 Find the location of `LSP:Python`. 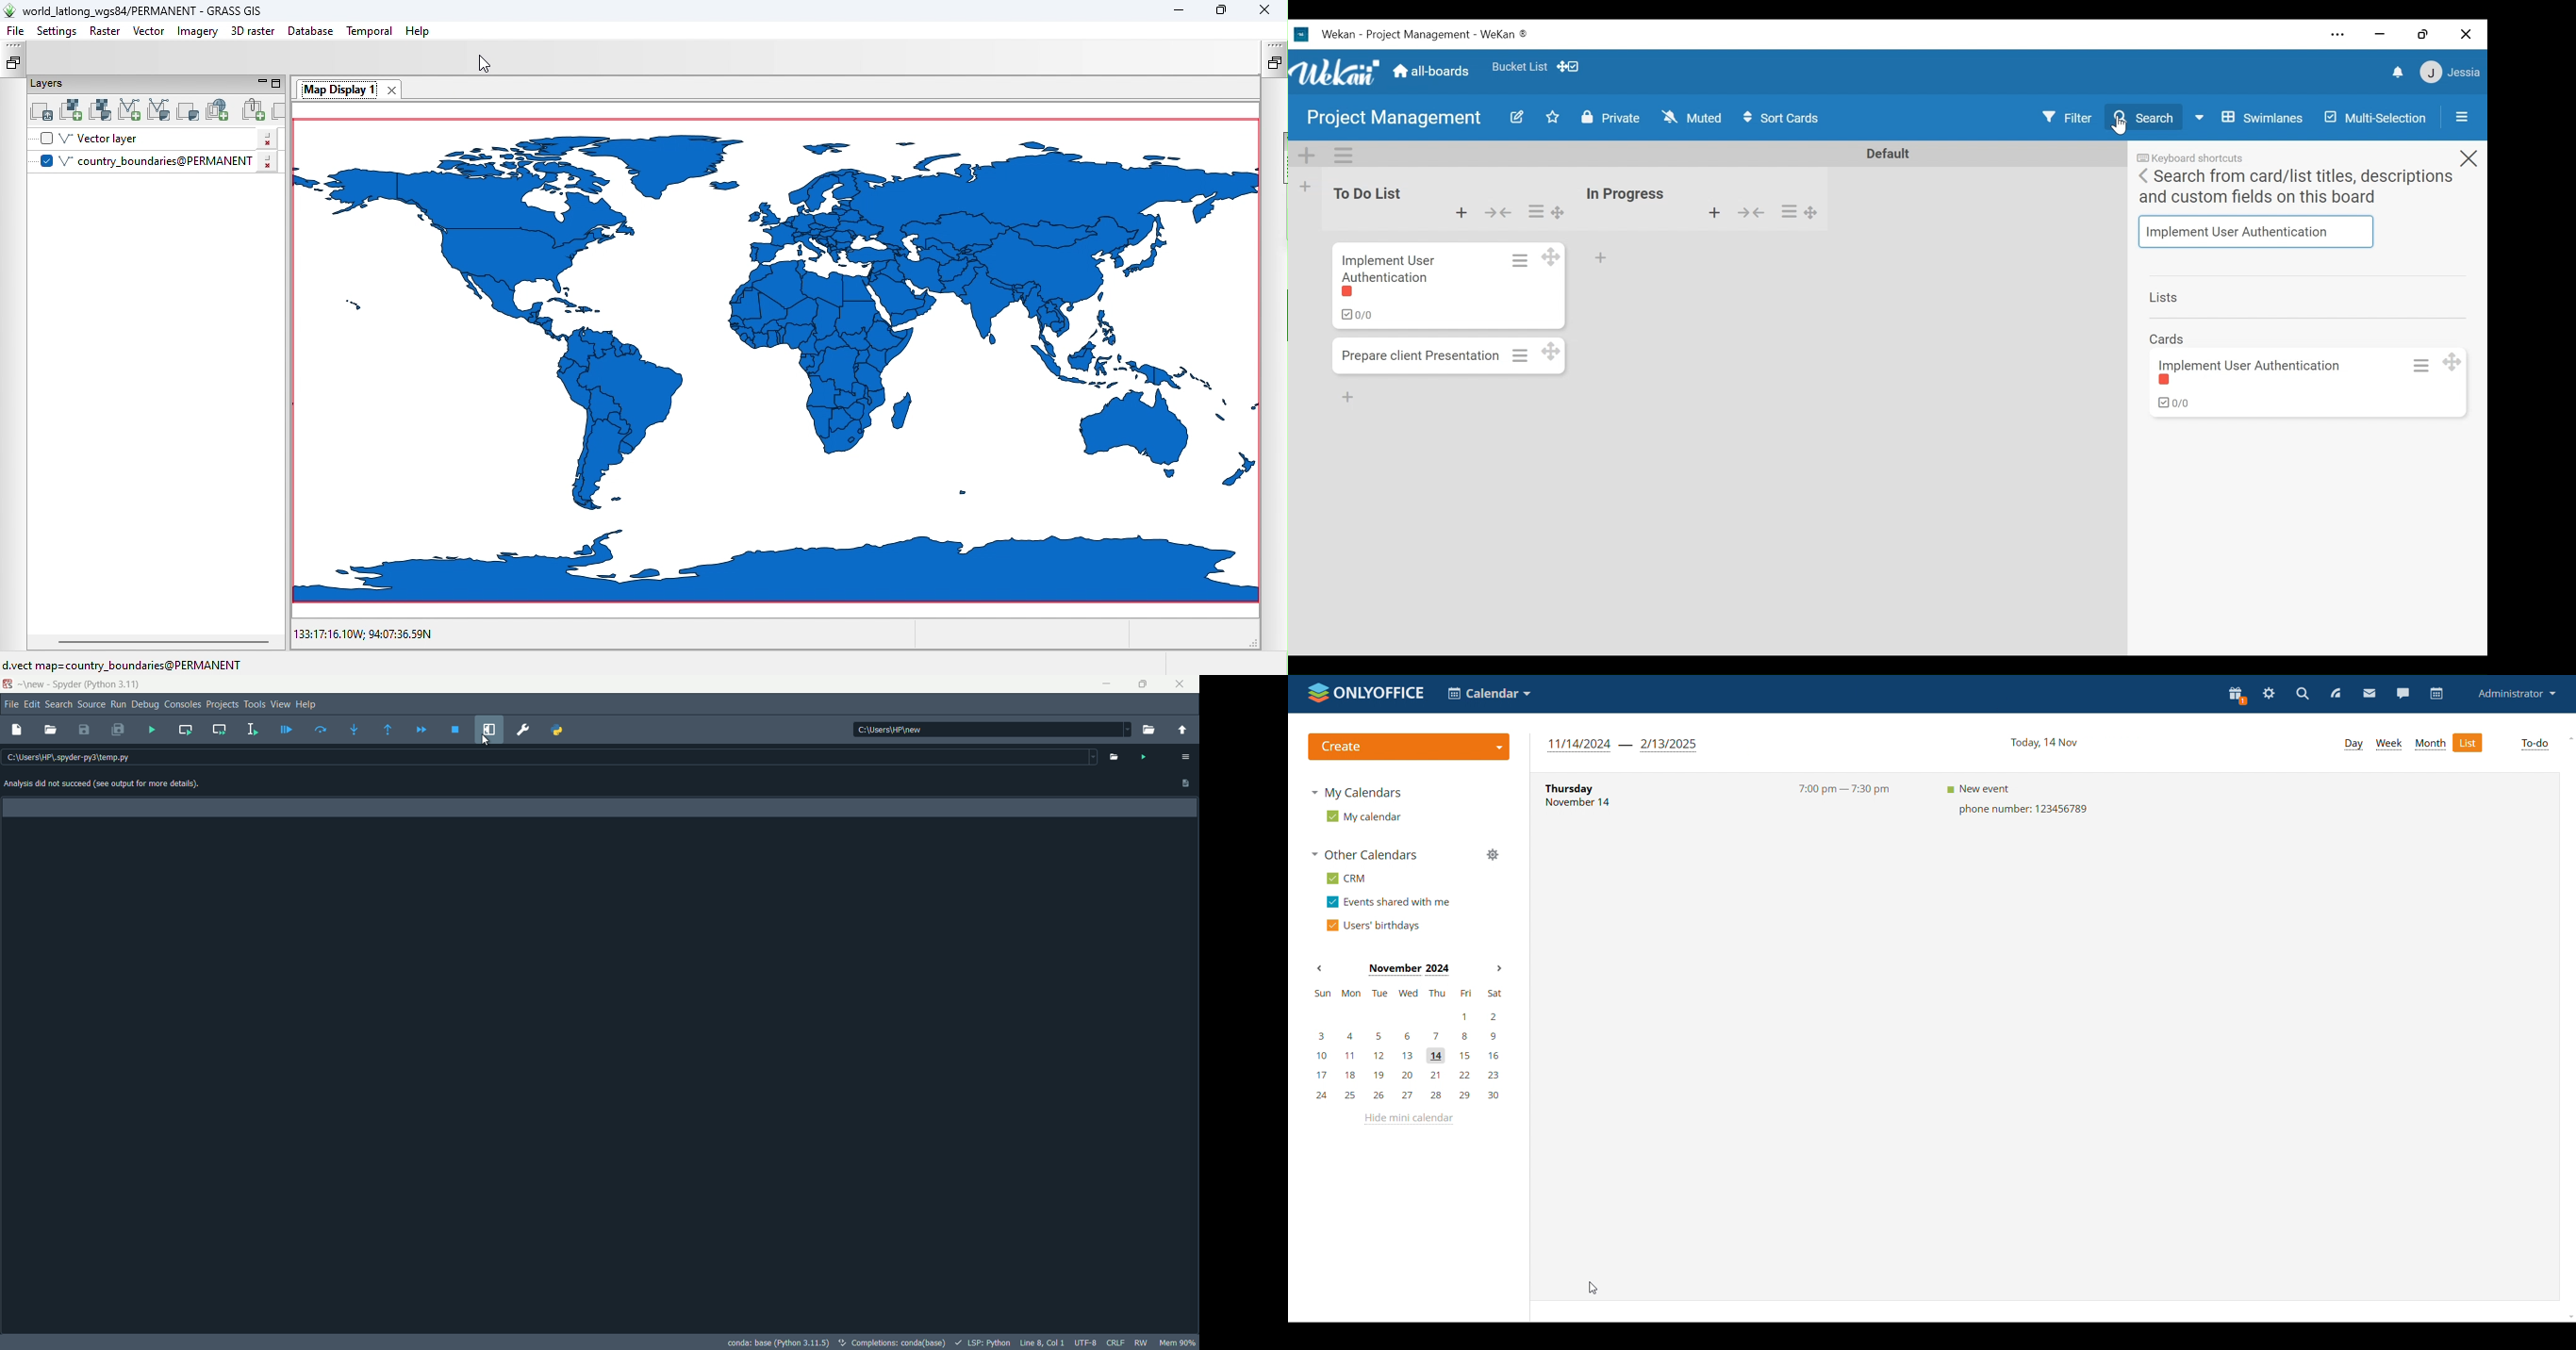

LSP:Python is located at coordinates (990, 1342).